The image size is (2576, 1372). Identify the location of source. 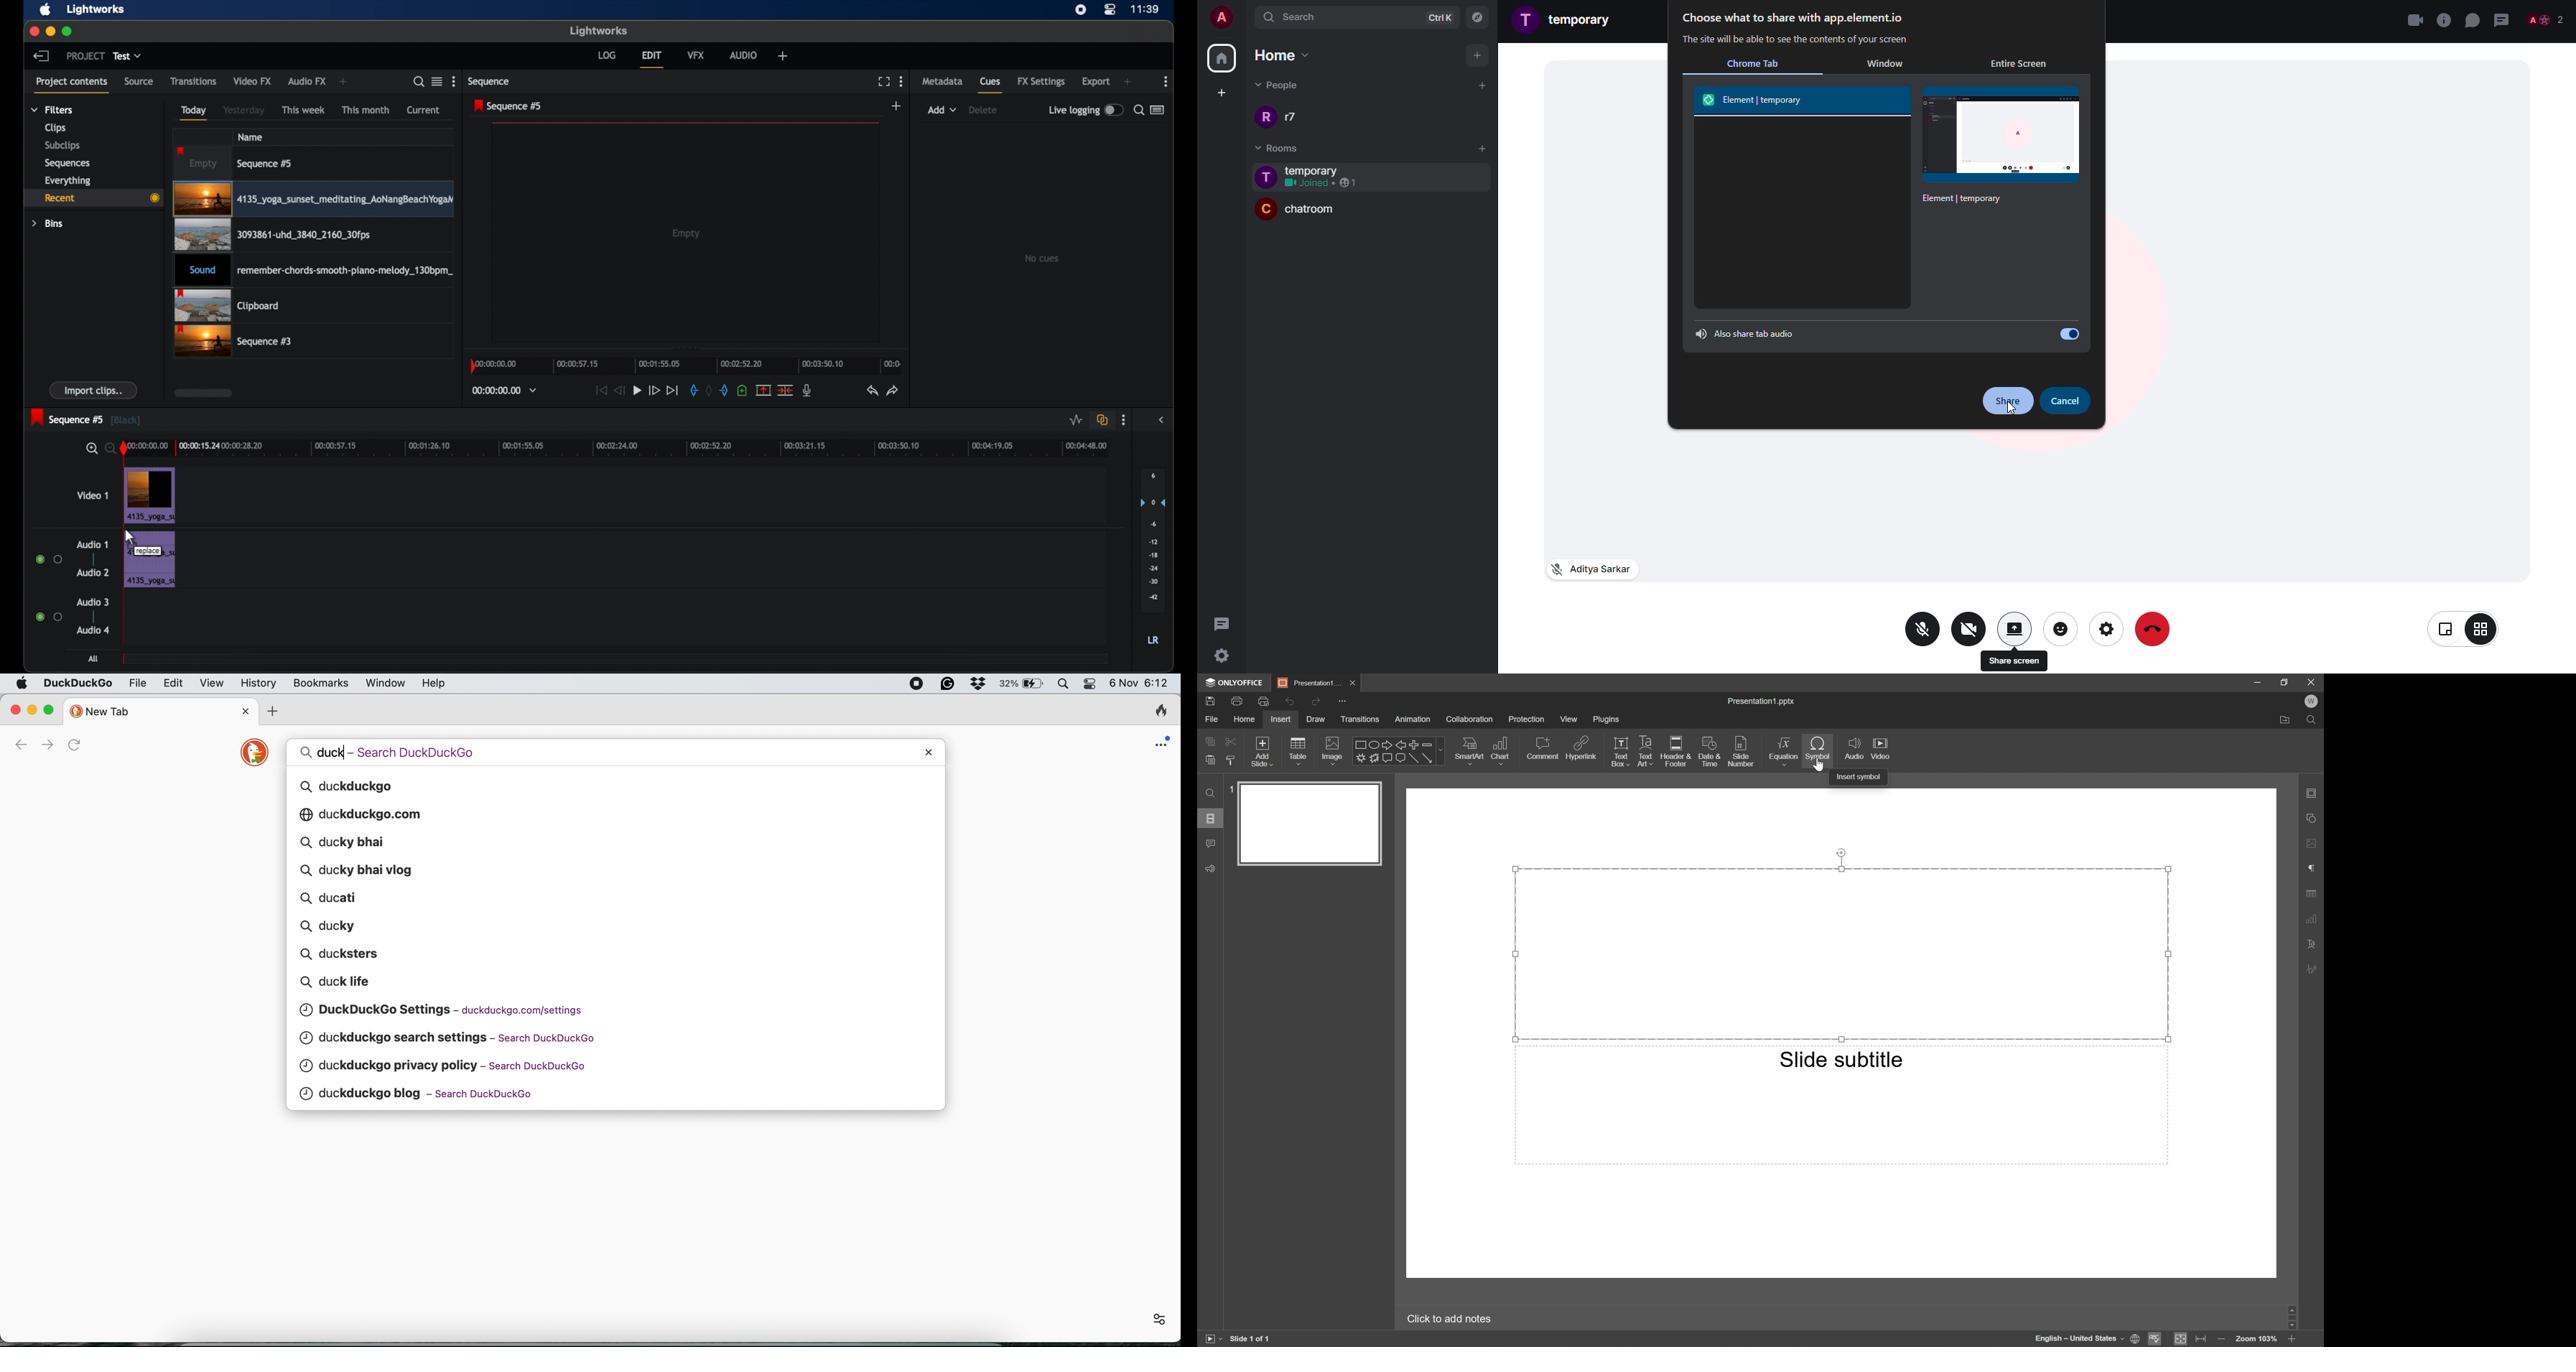
(139, 81).